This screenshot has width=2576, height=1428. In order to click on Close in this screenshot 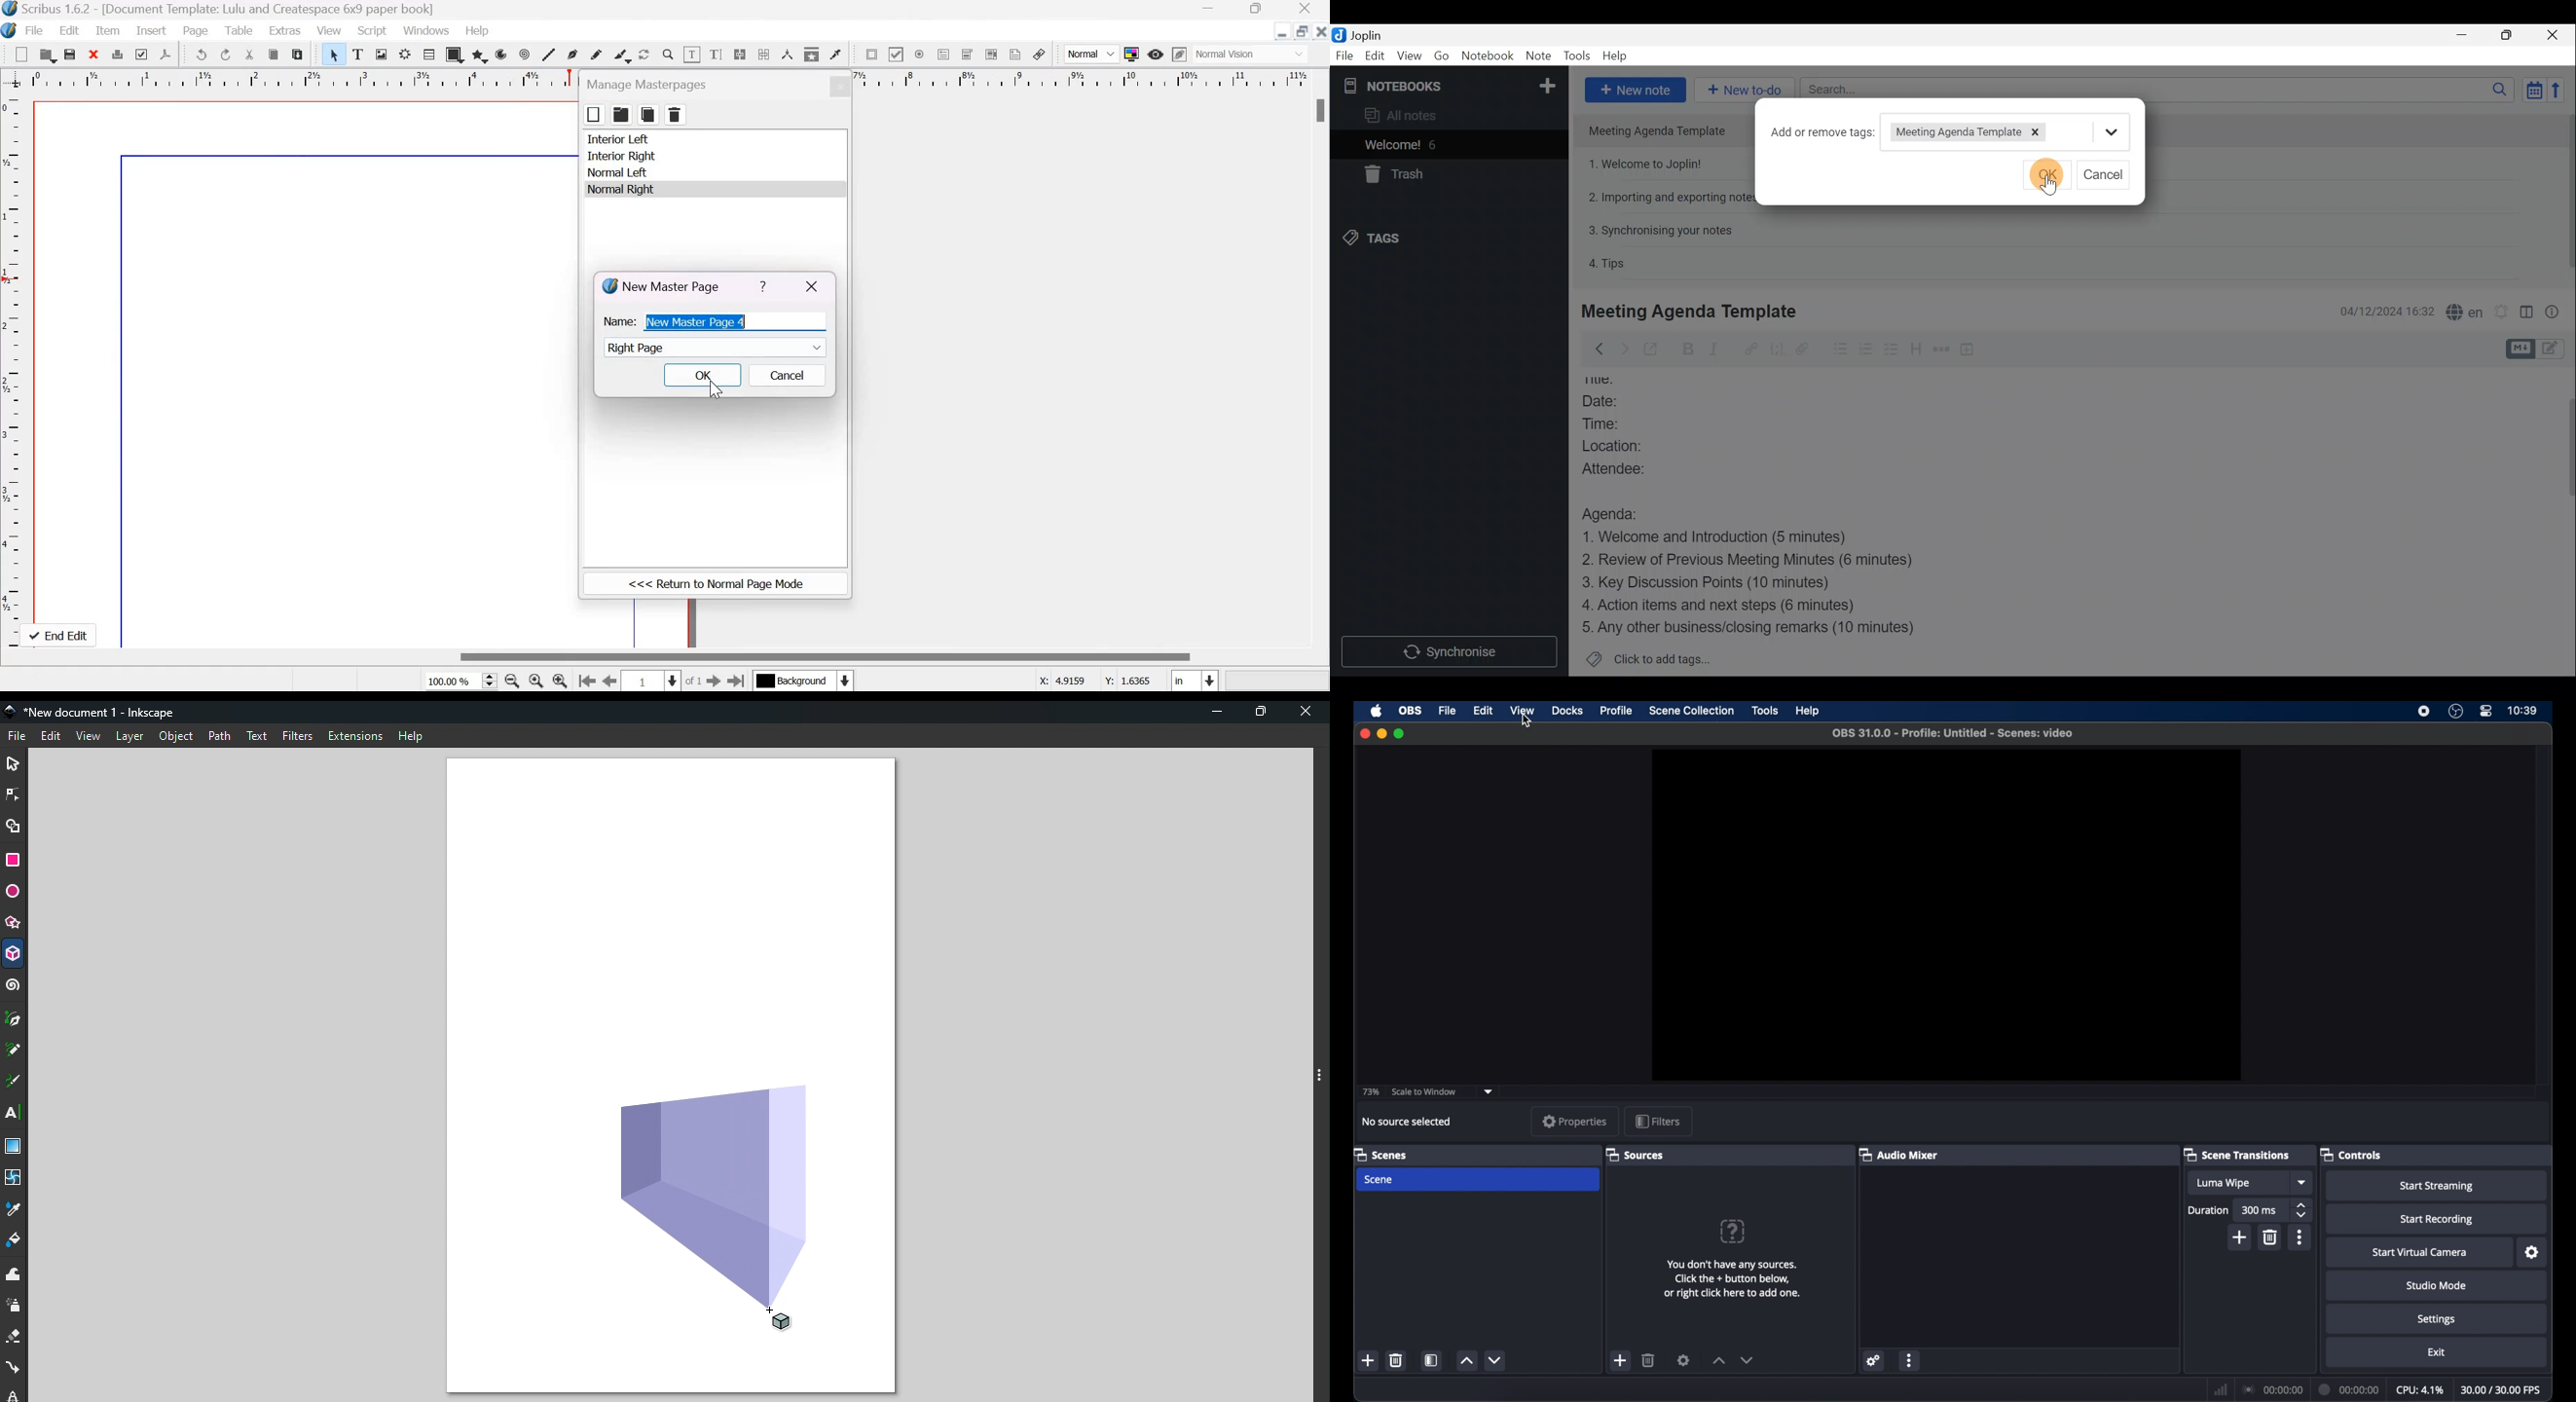, I will do `click(1305, 8)`.